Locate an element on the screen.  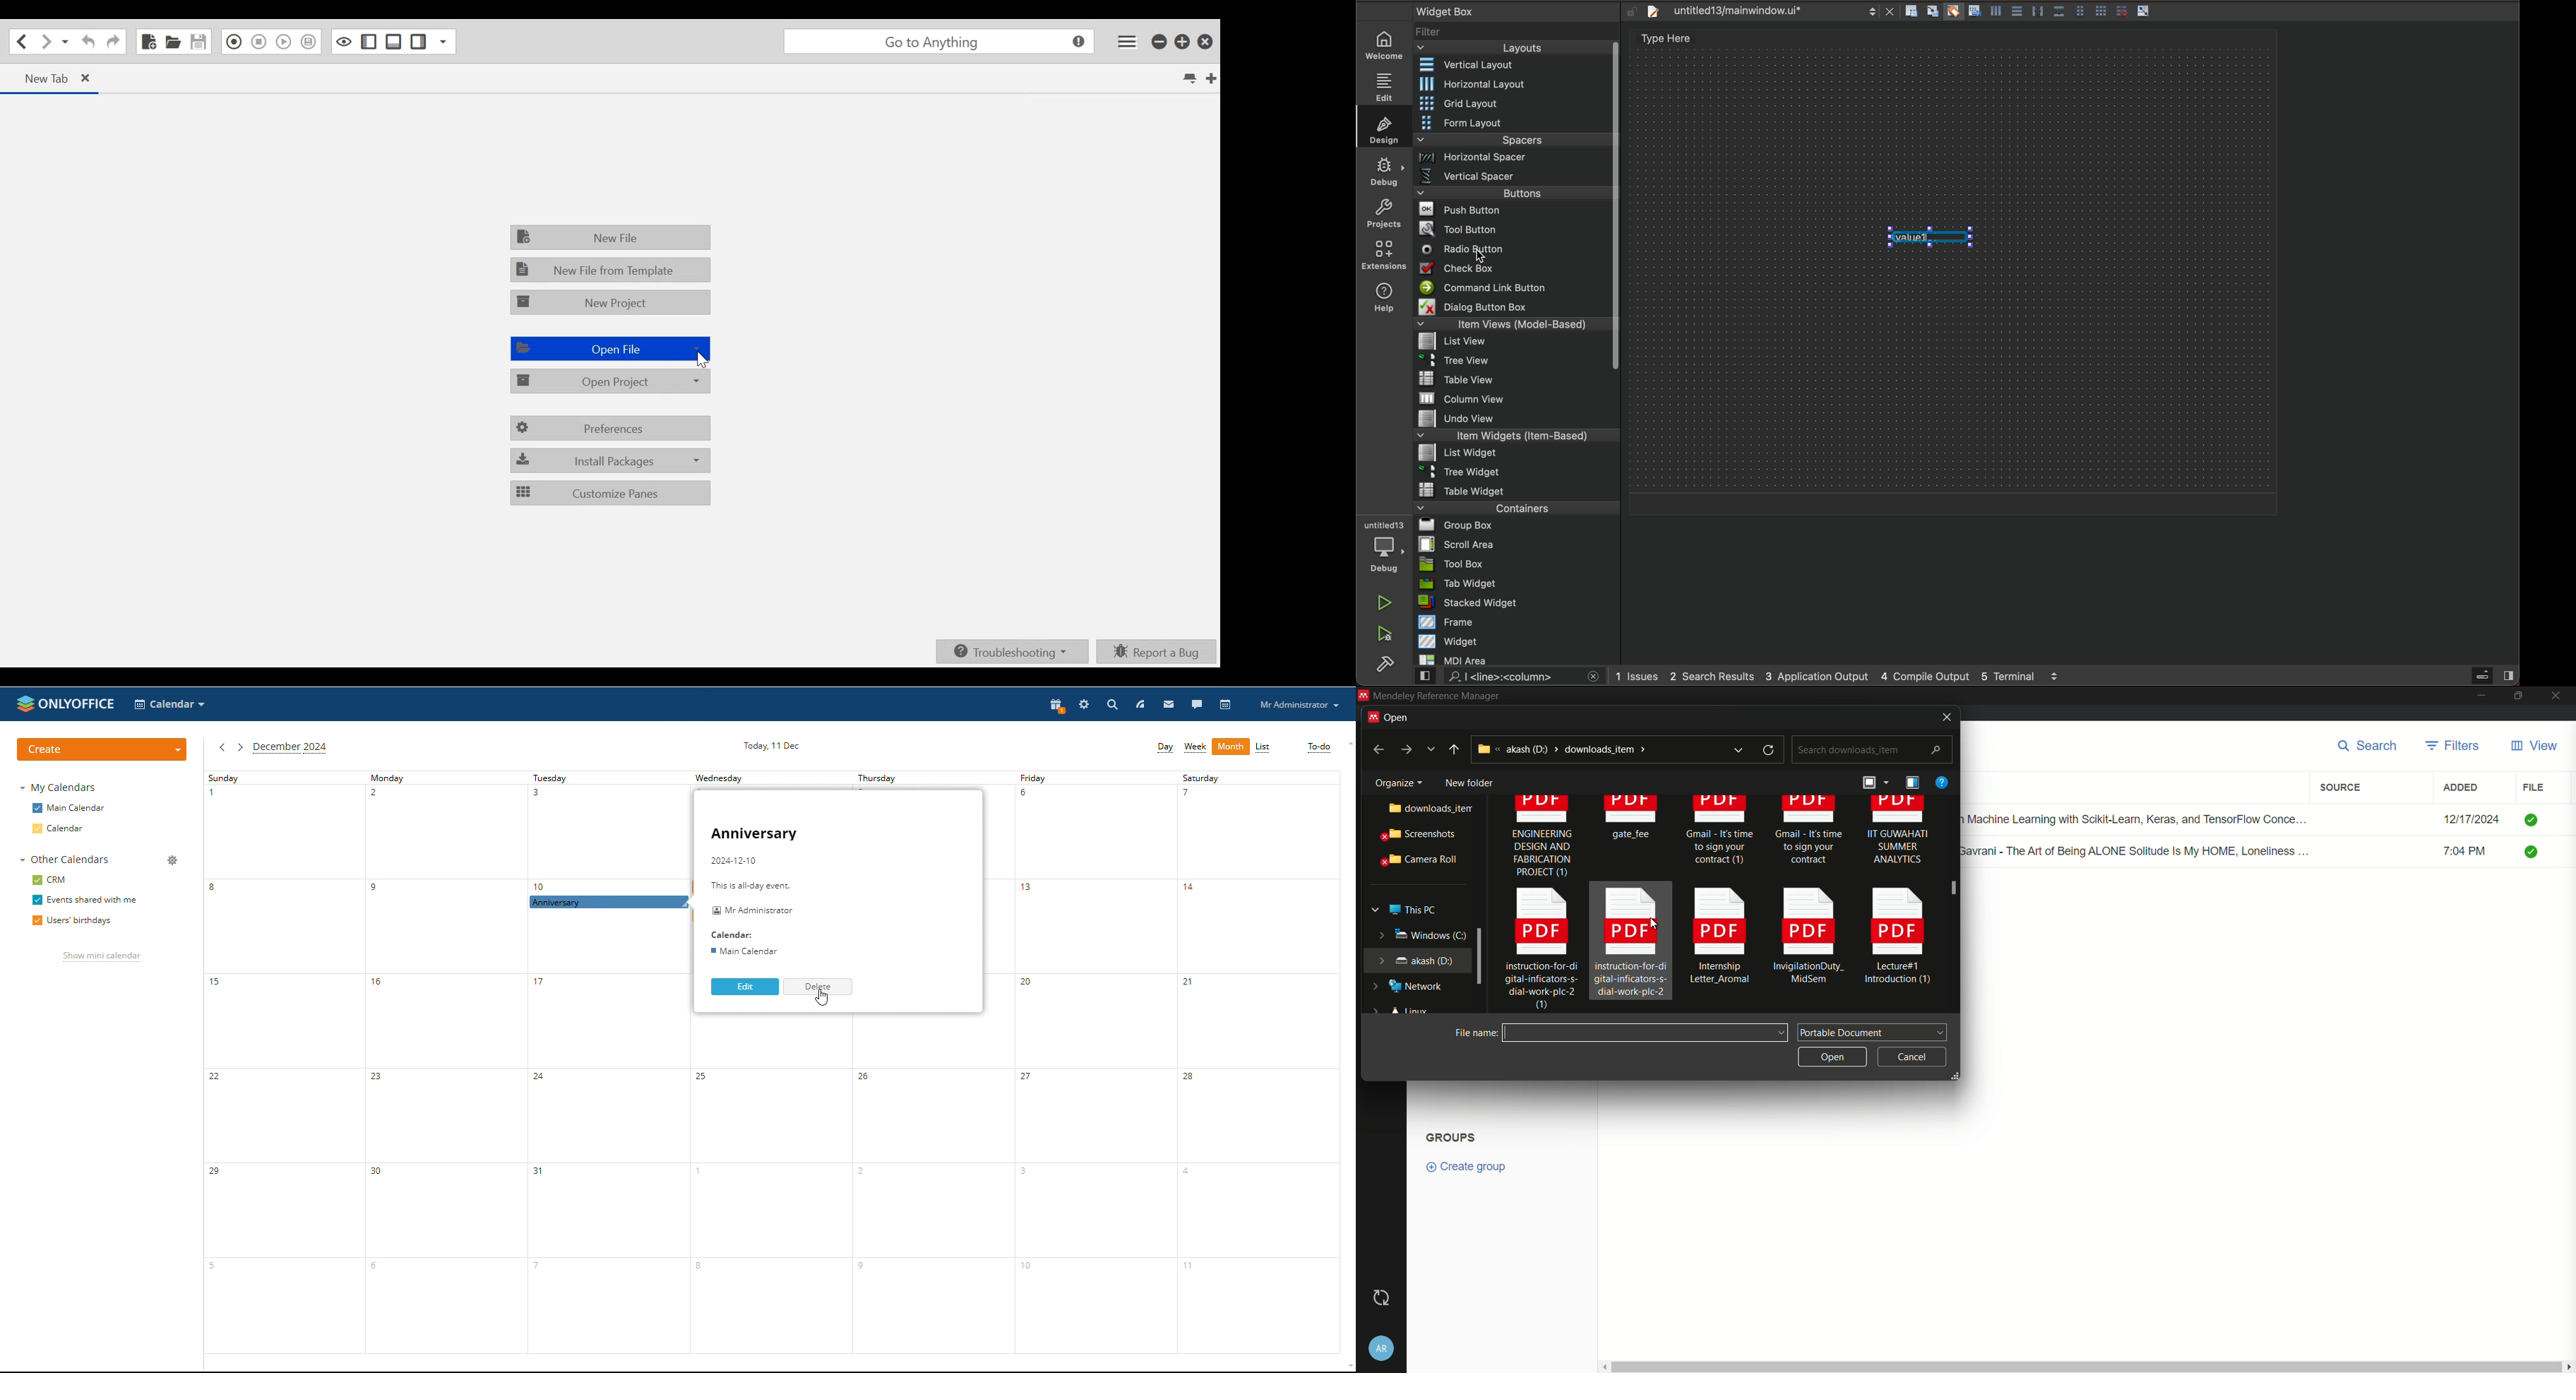
build is located at coordinates (1385, 666).